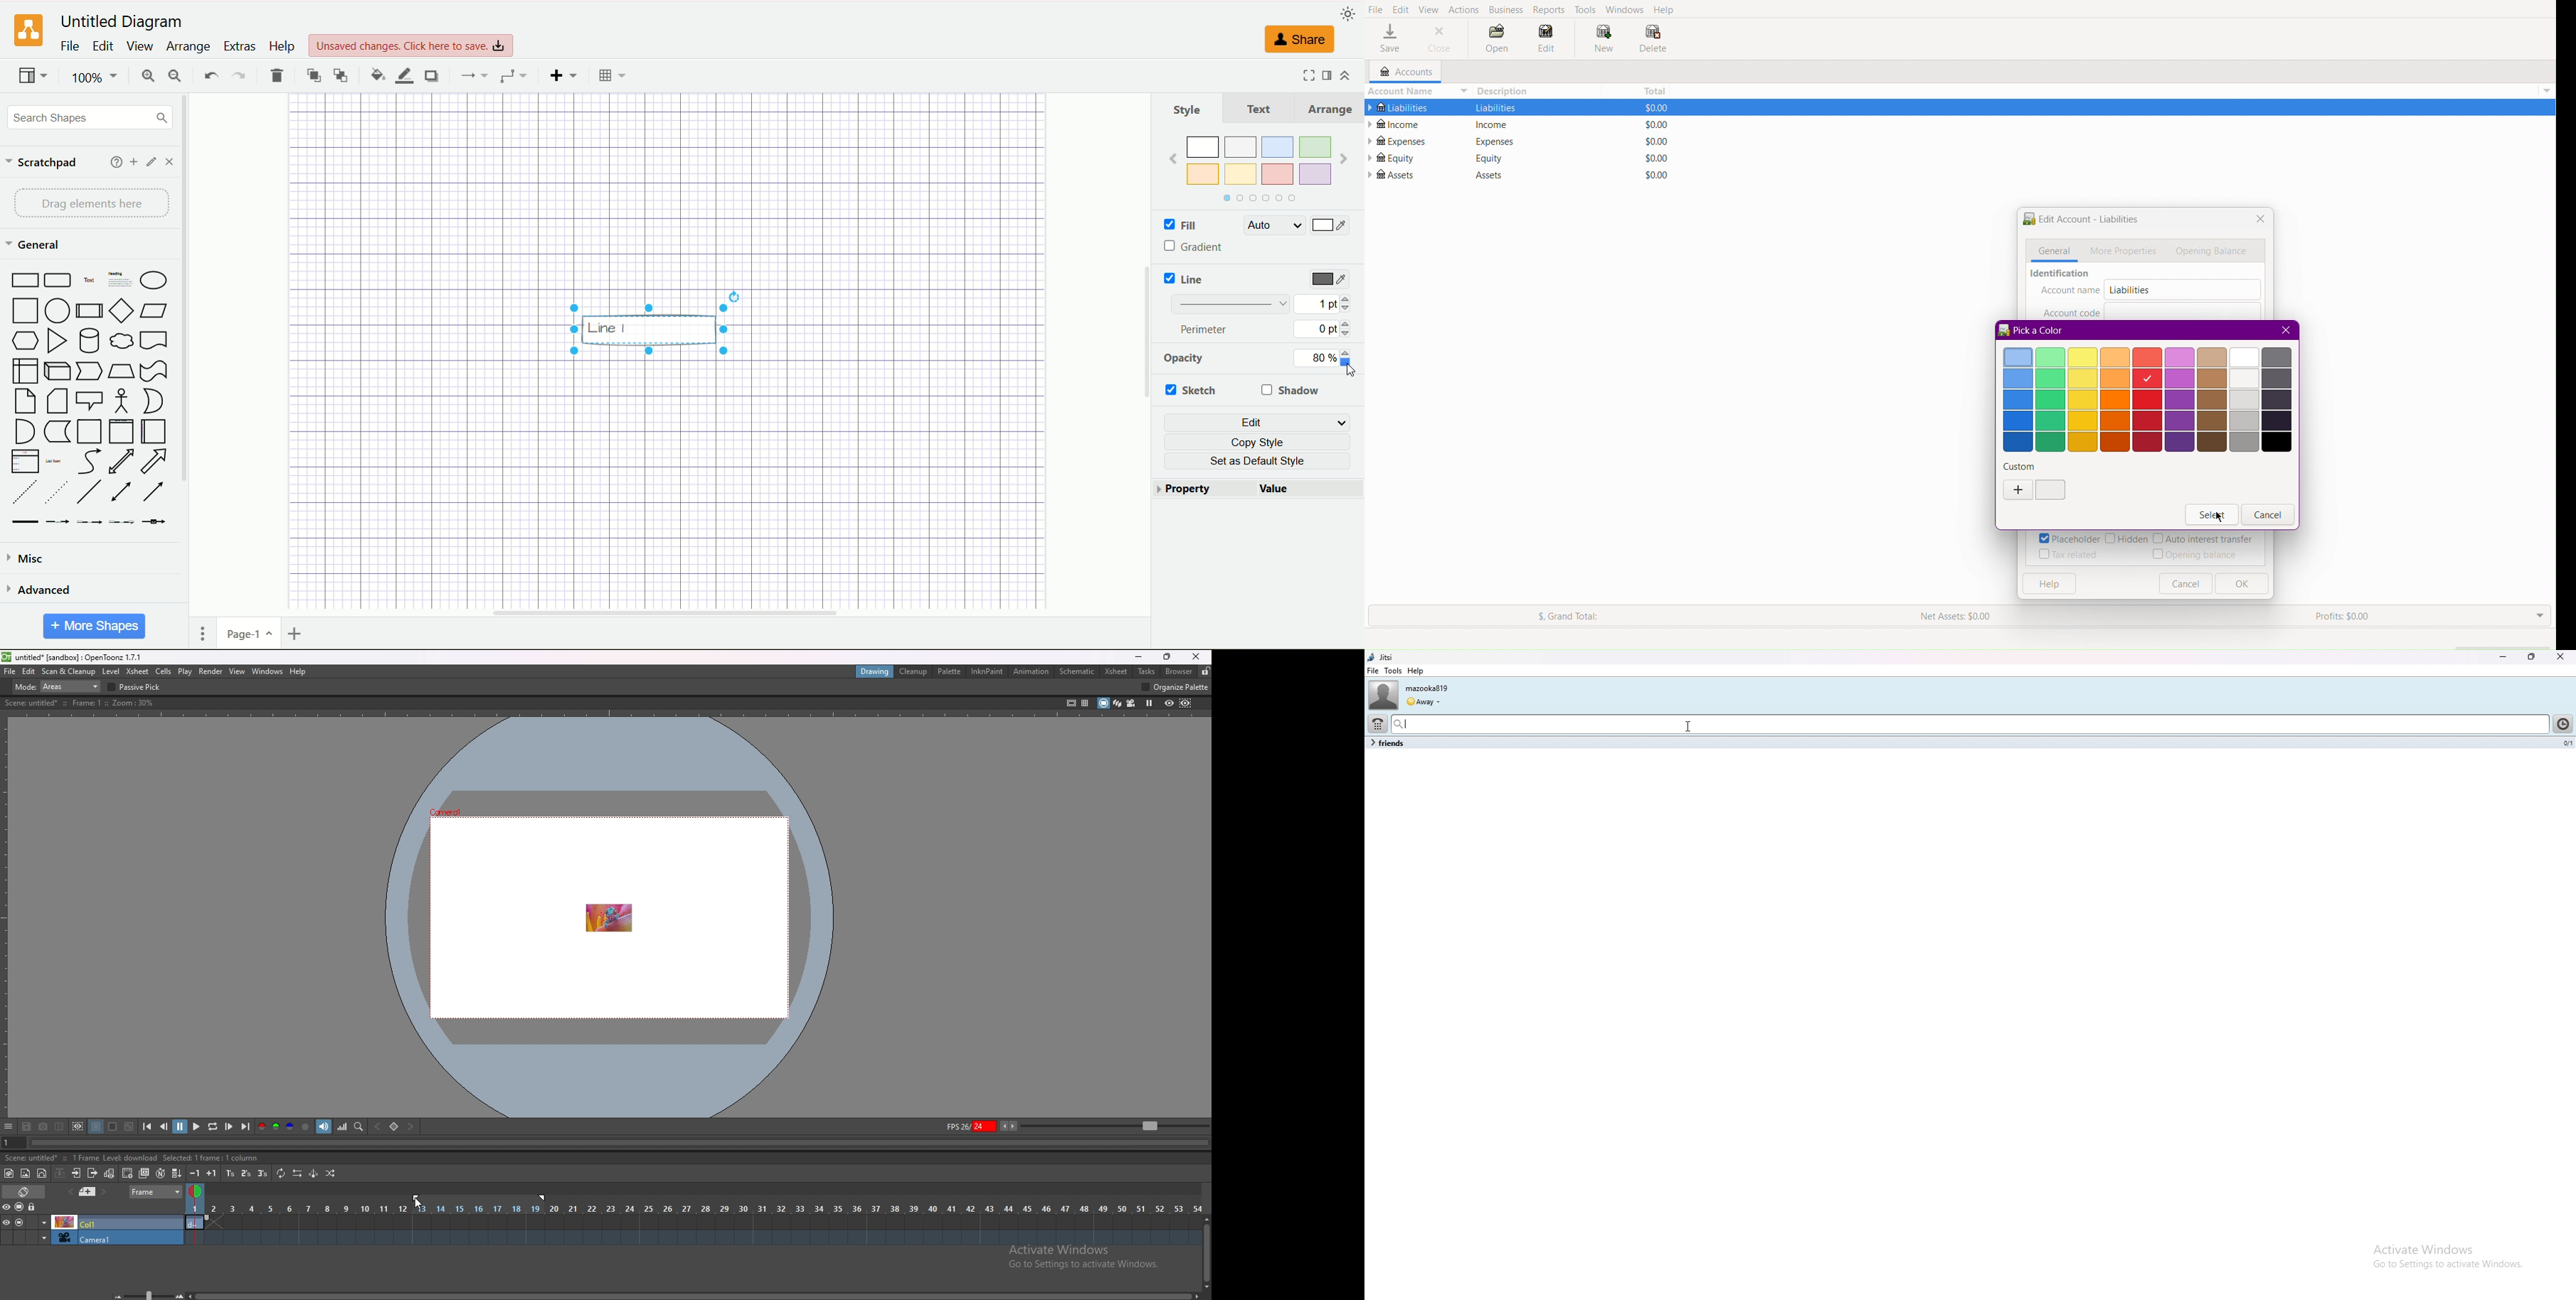 This screenshot has height=1316, width=2576. I want to click on 80%, so click(1325, 359).